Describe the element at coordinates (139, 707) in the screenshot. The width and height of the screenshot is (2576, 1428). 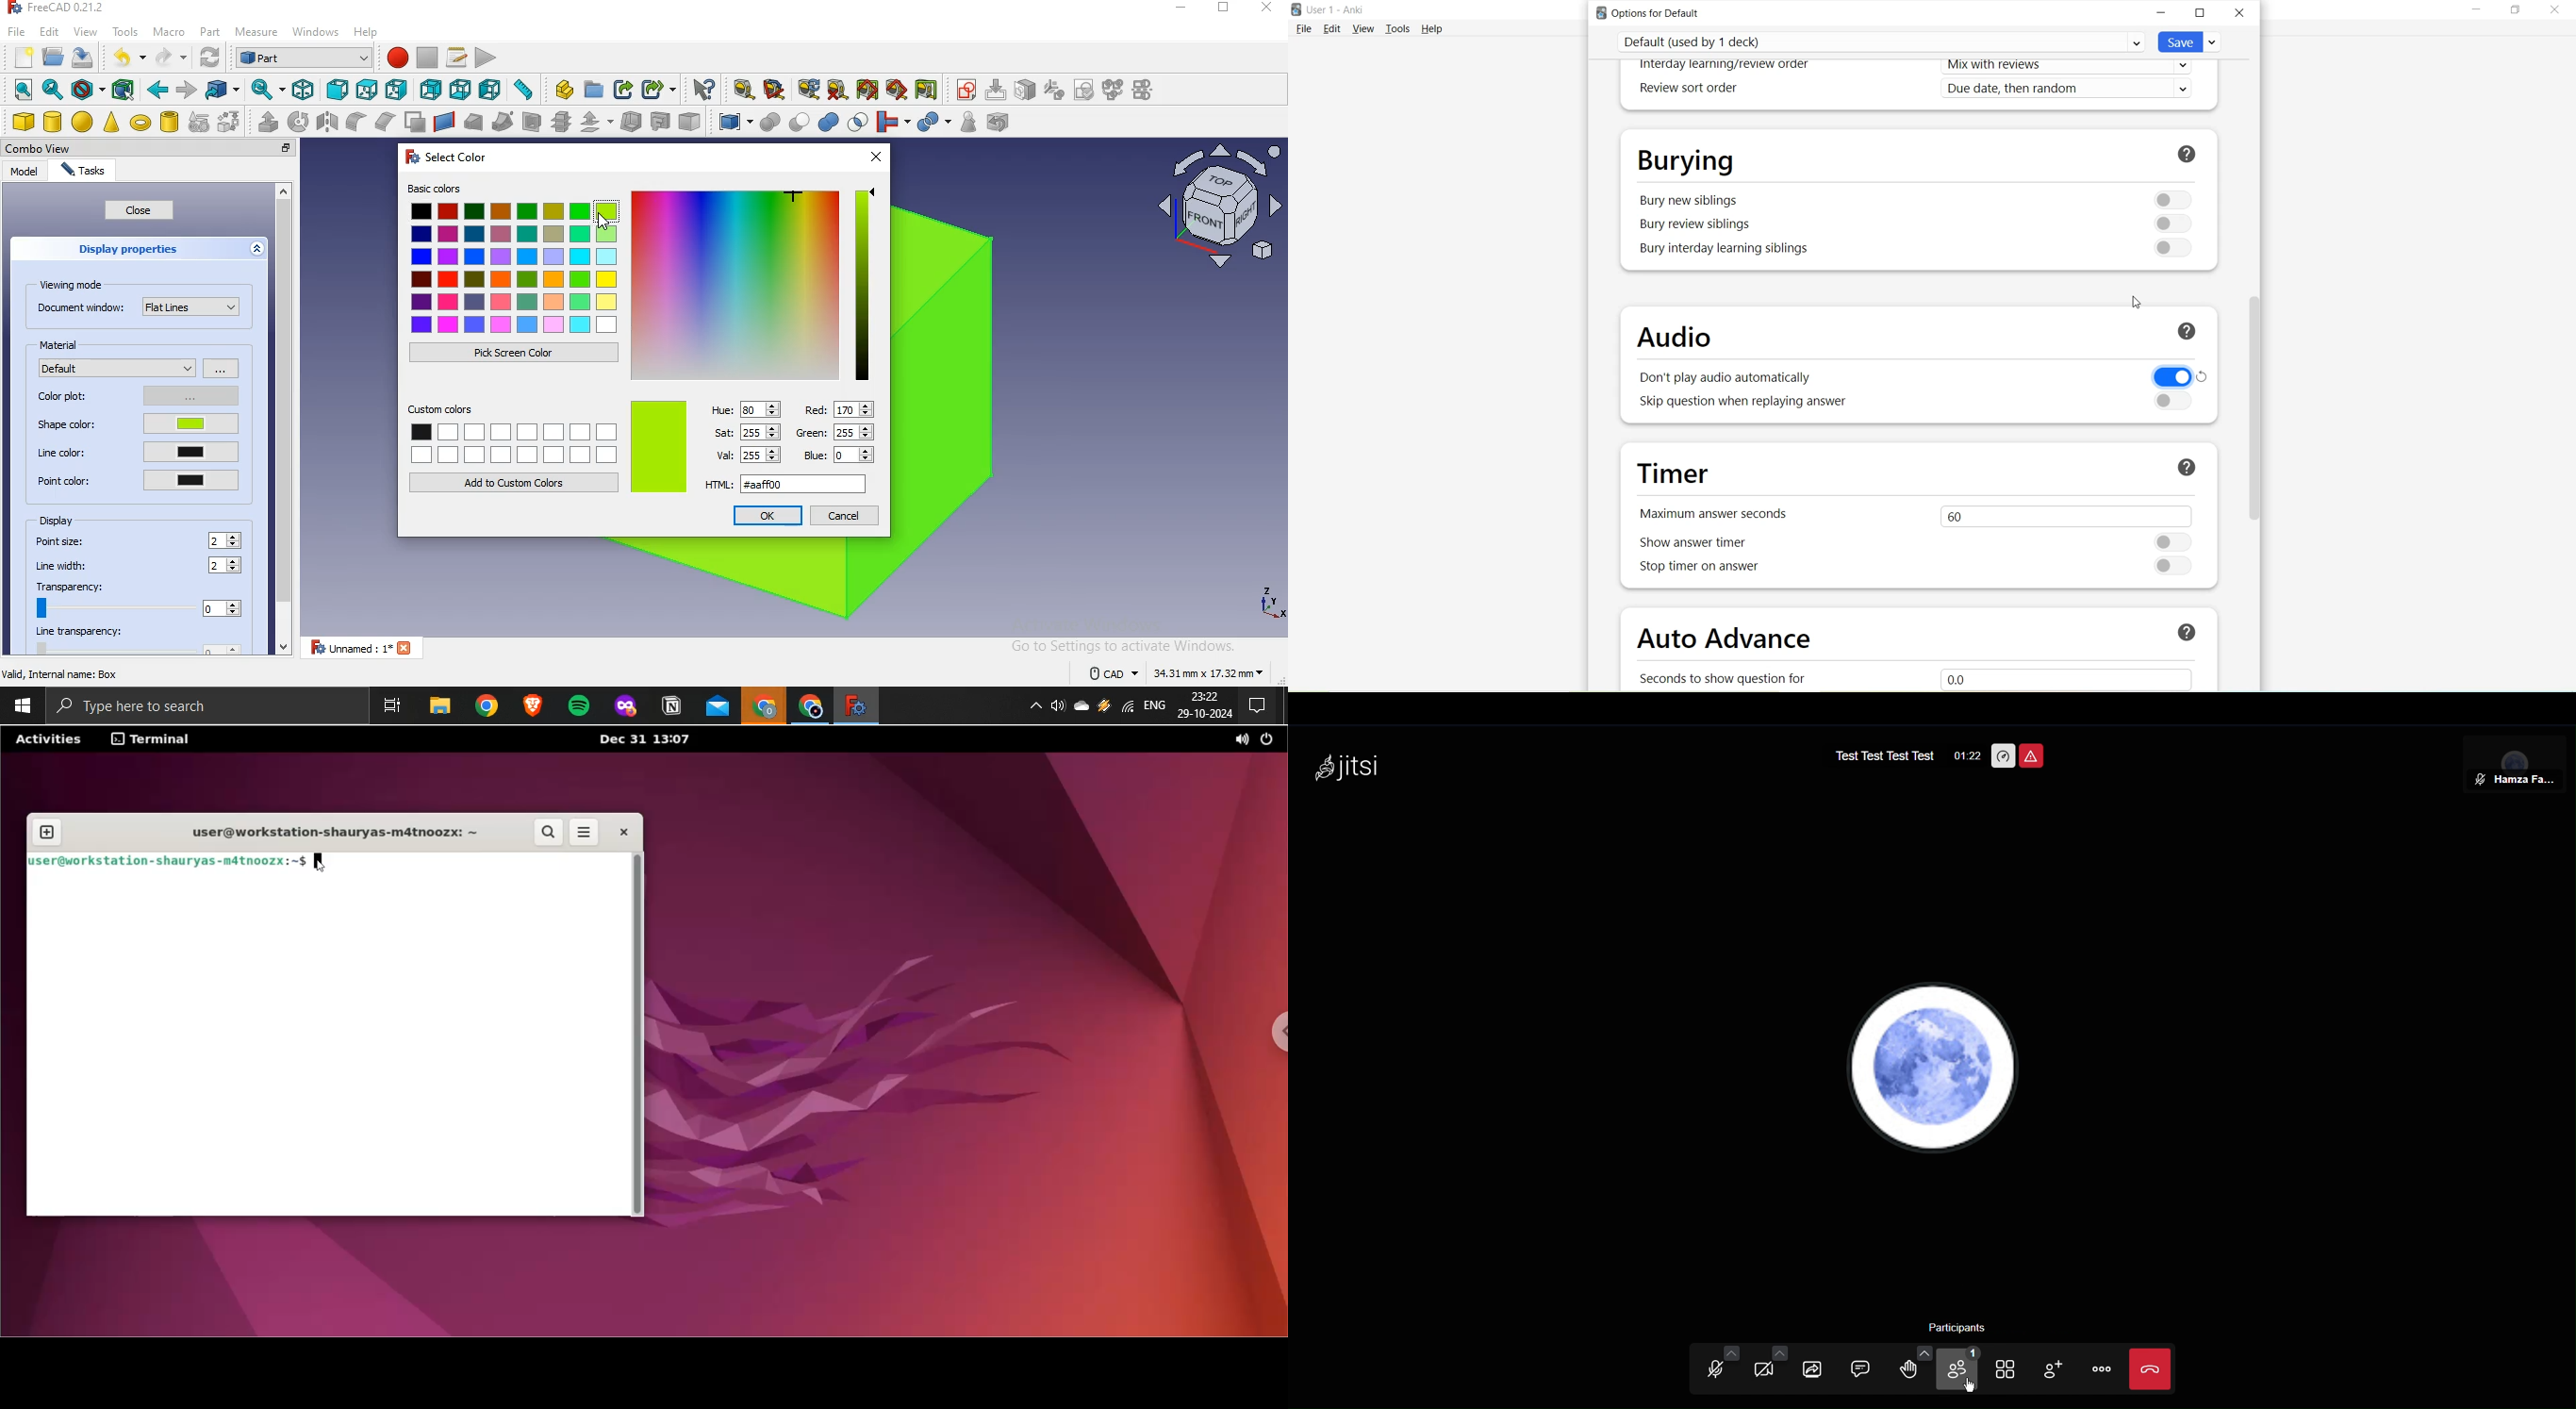
I see `type here to search` at that location.